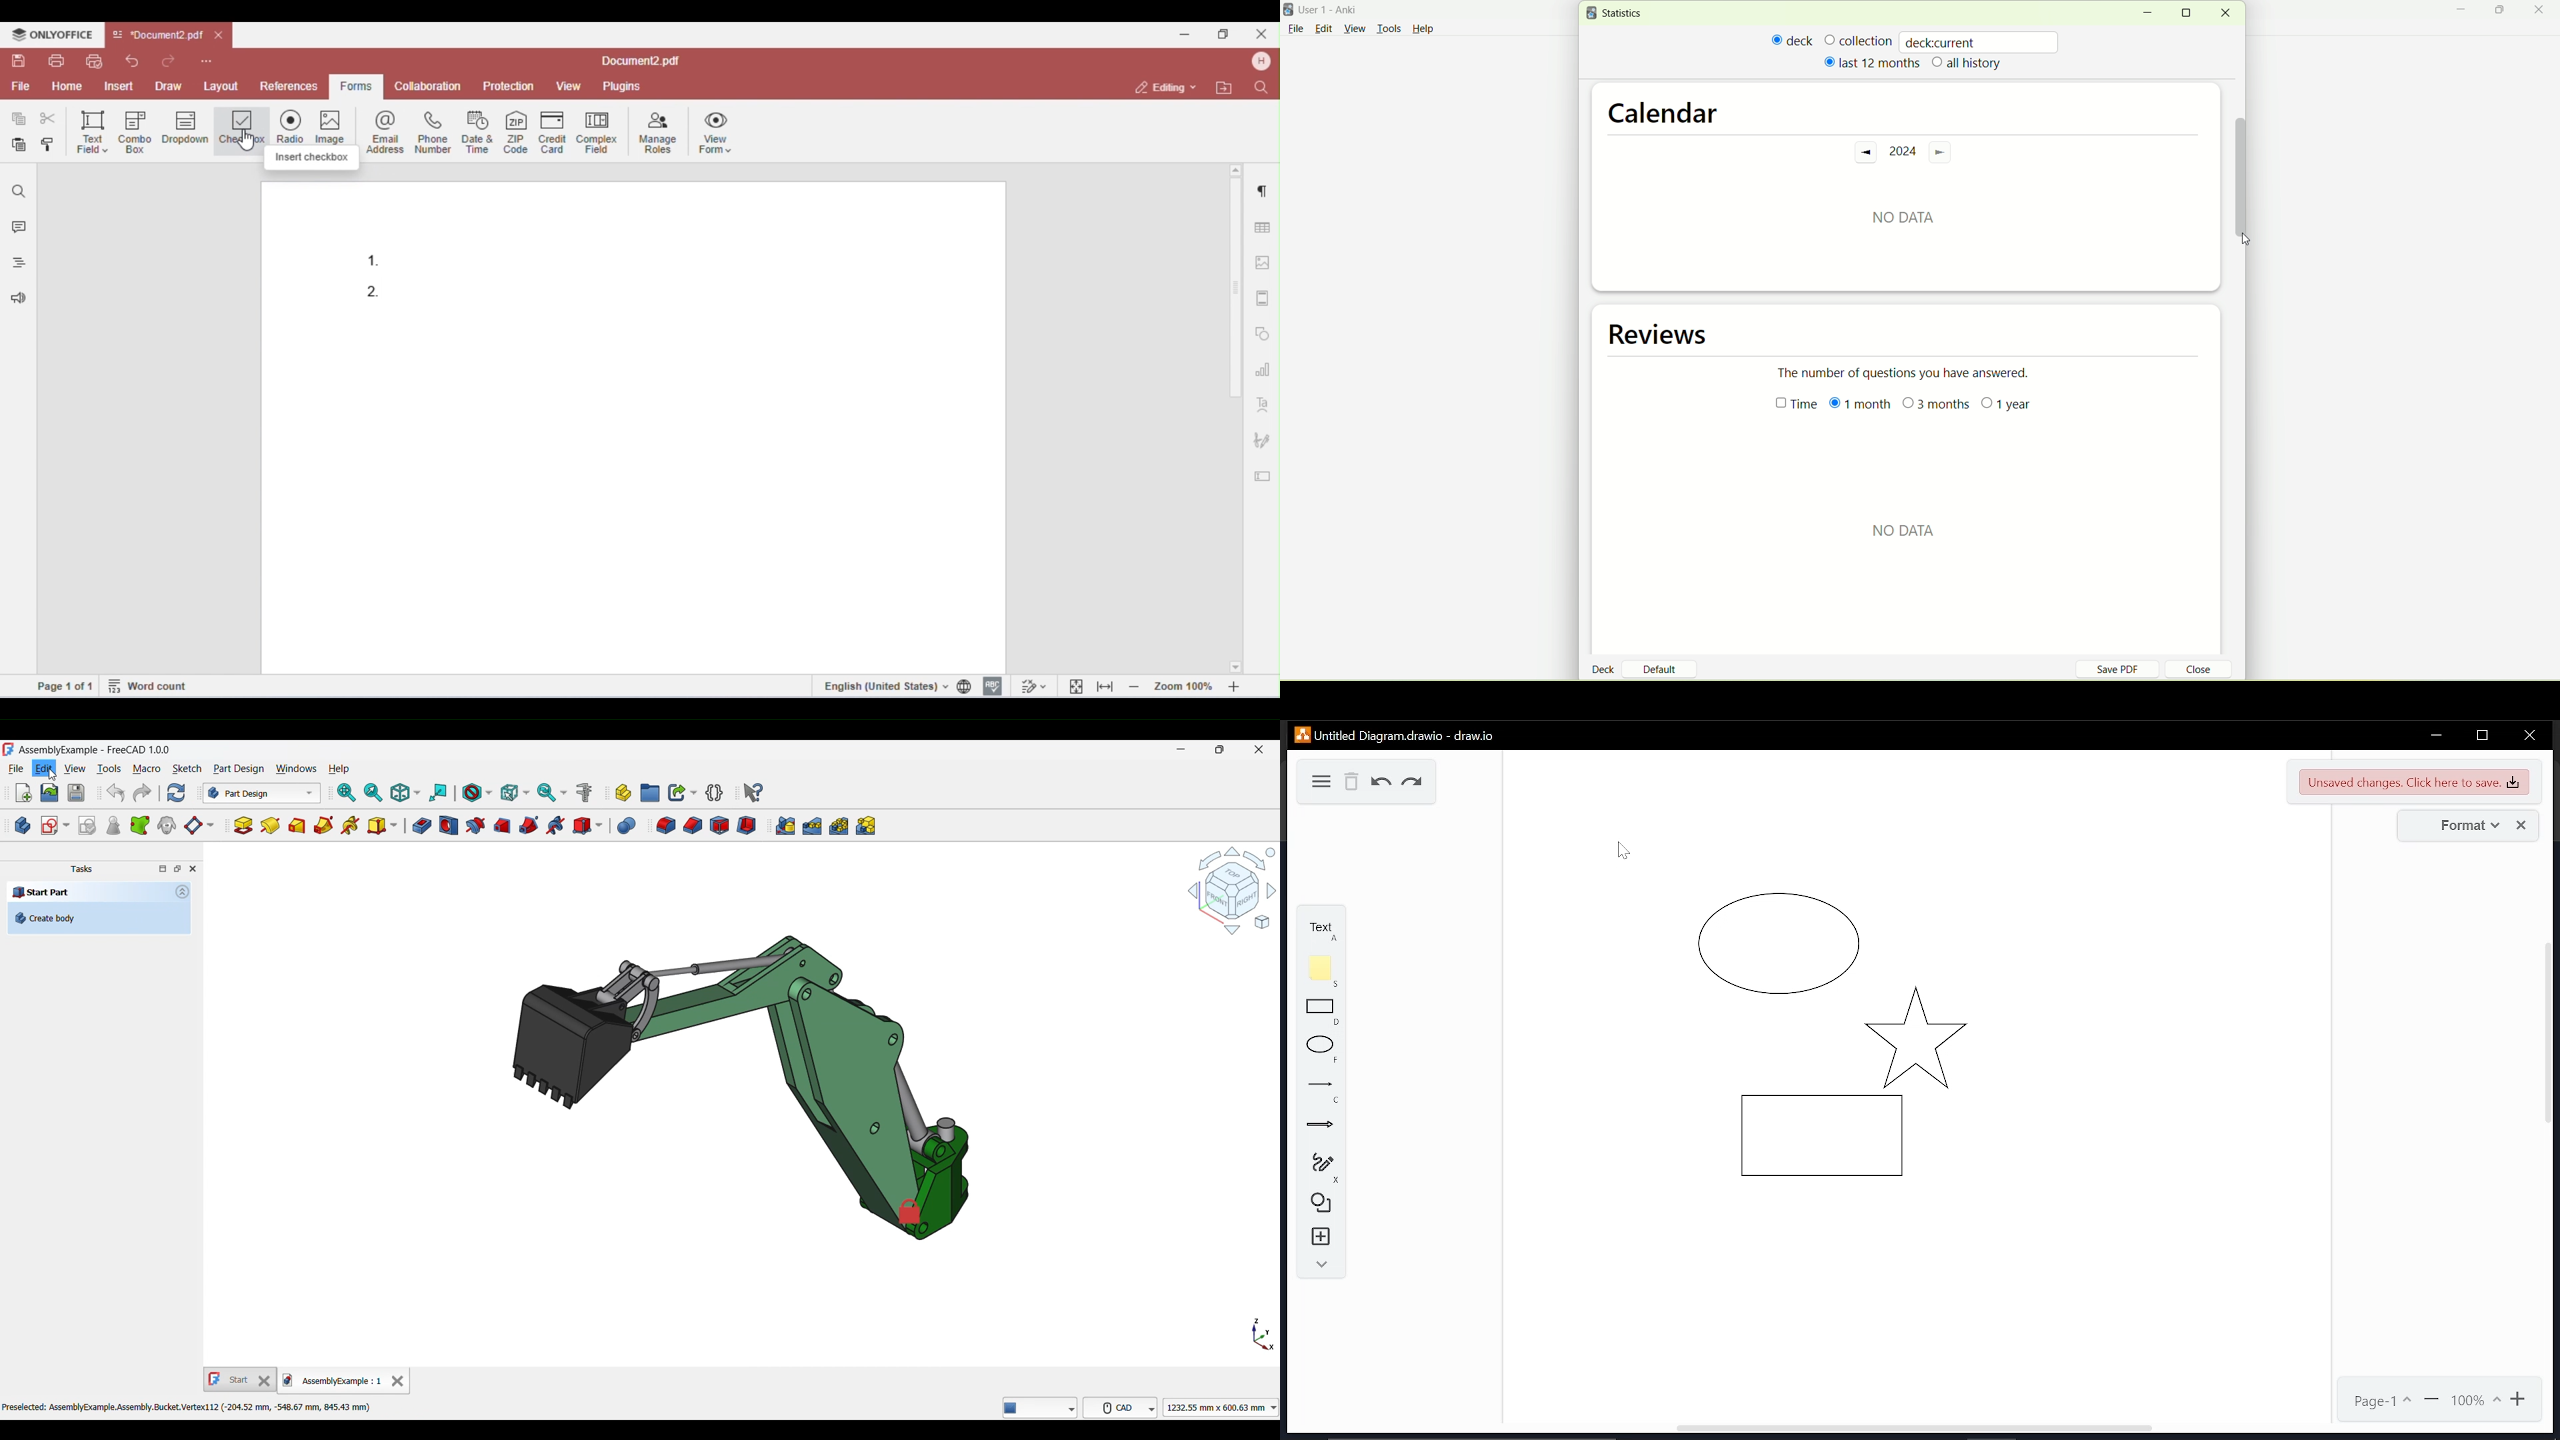  I want to click on all history, so click(1967, 64).